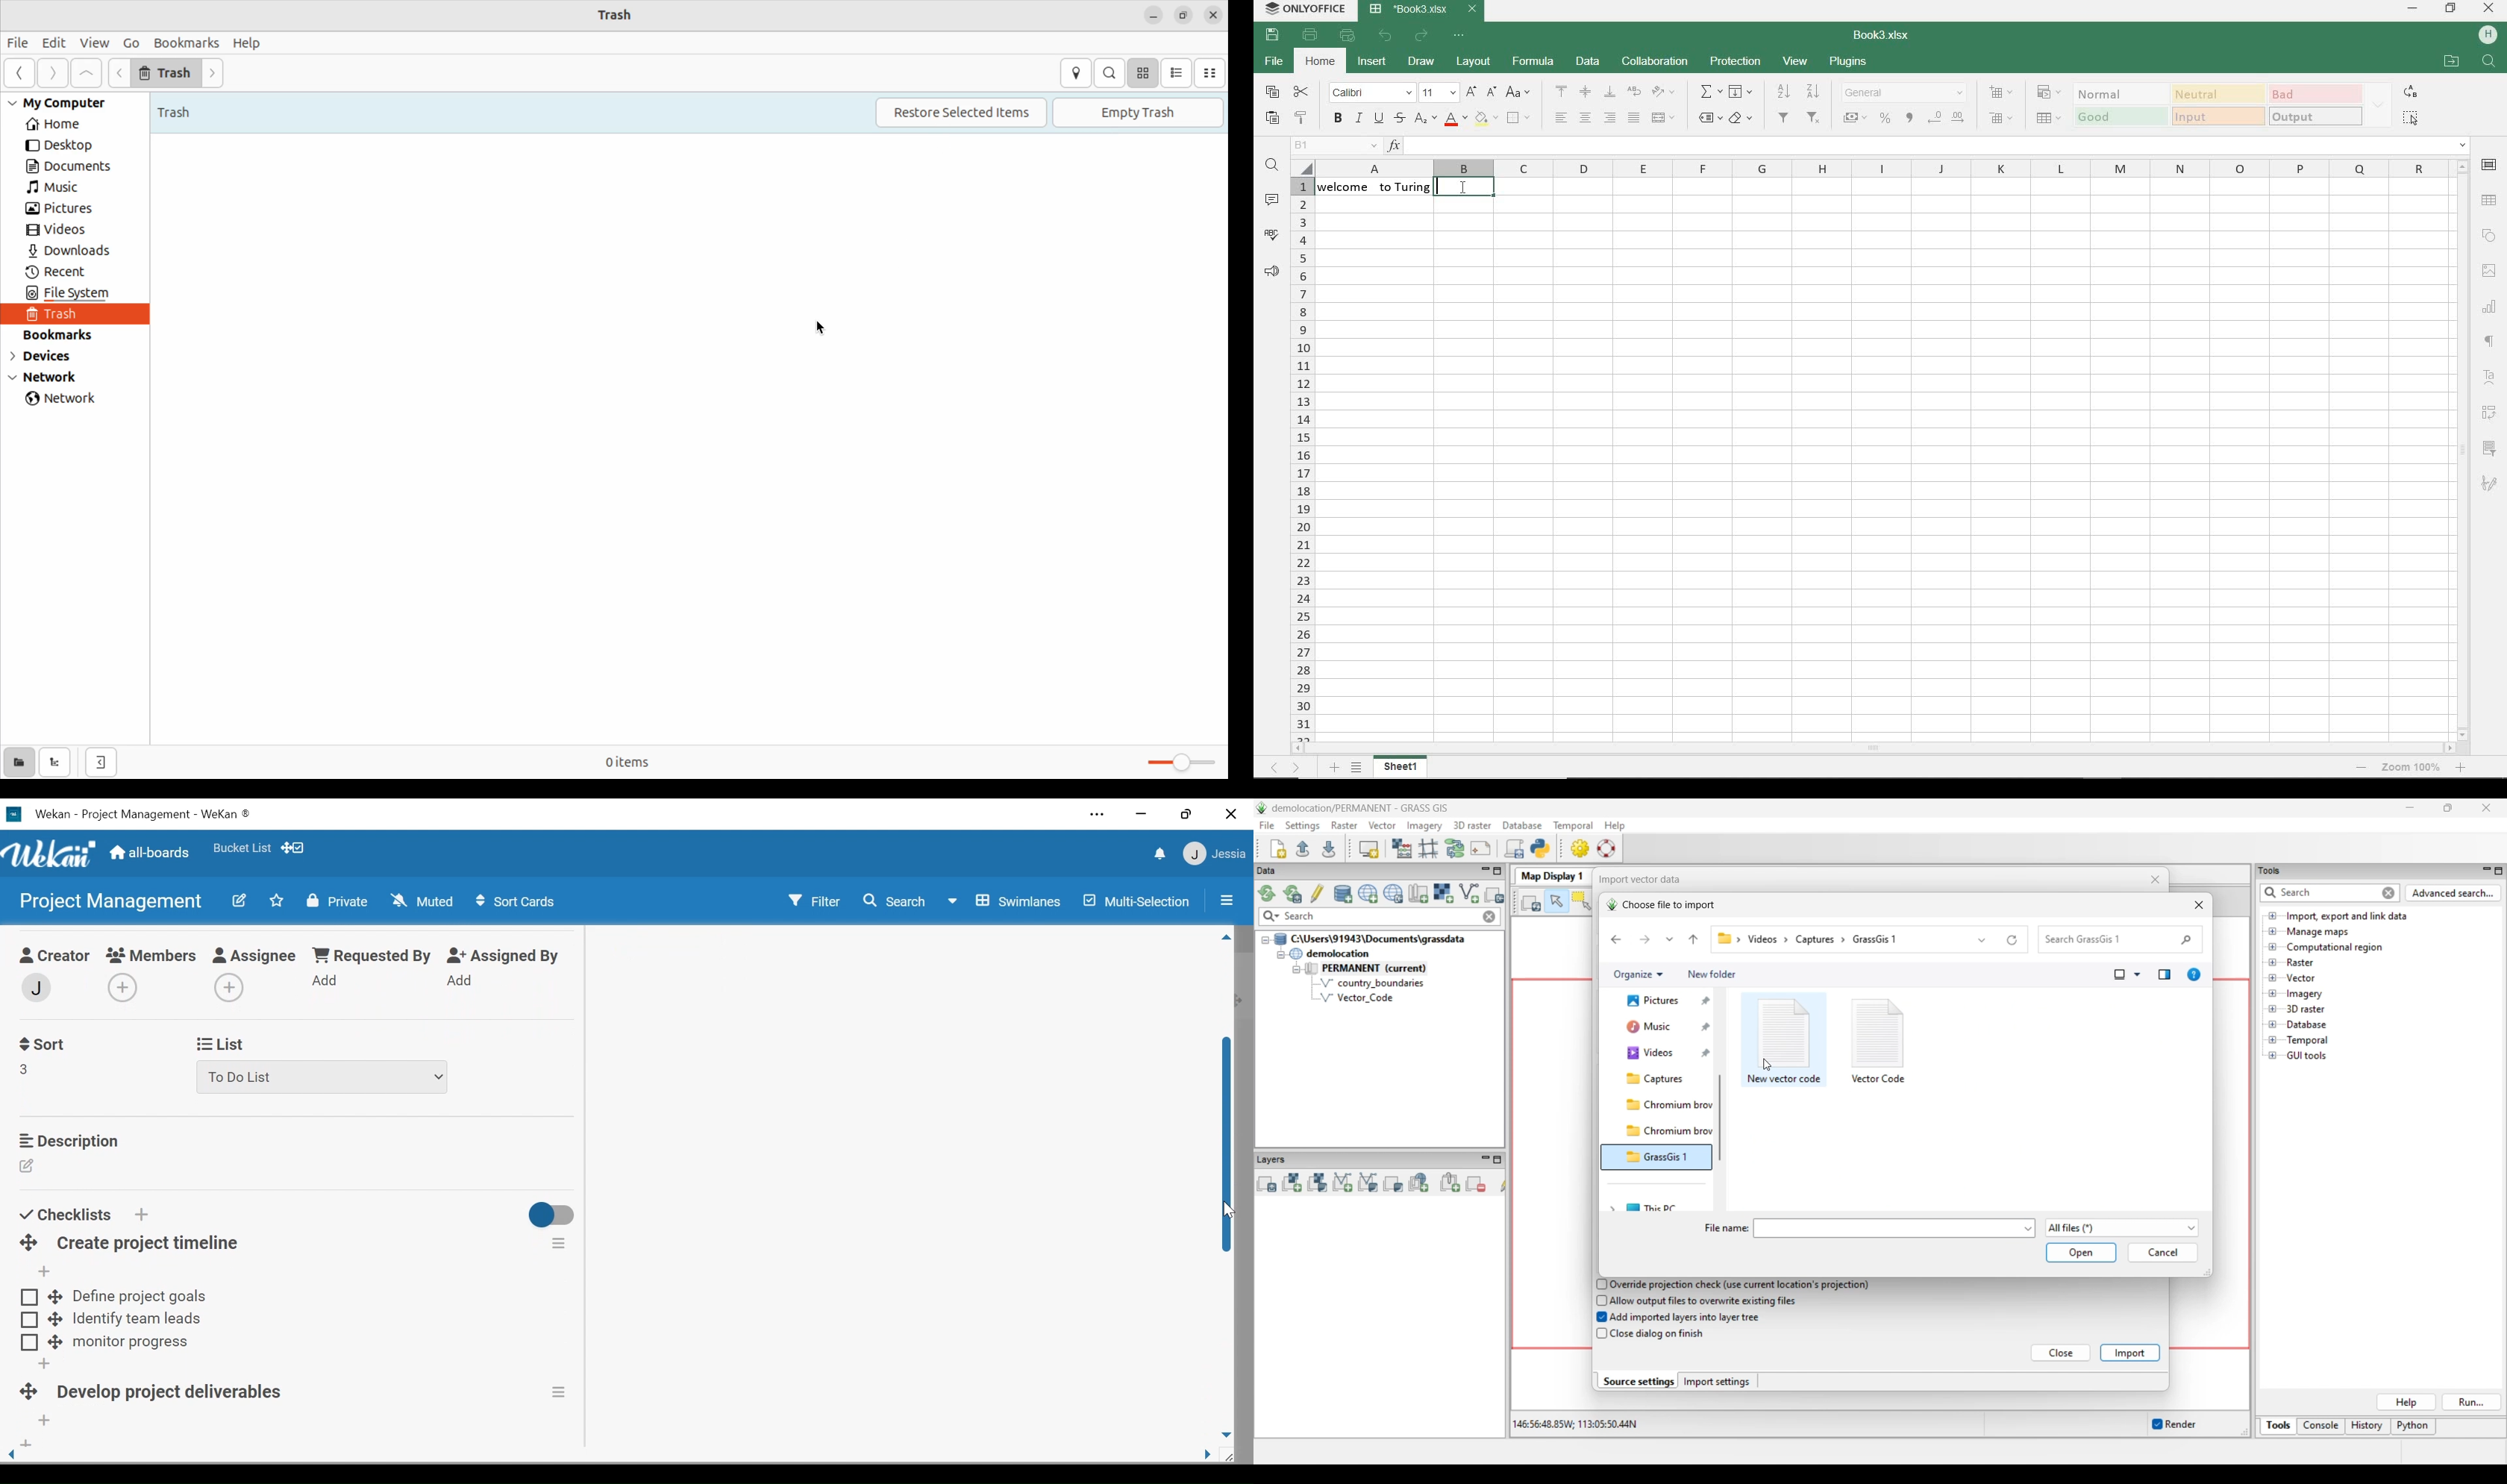 This screenshot has height=1484, width=2520. Describe the element at coordinates (1271, 117) in the screenshot. I see `paste` at that location.